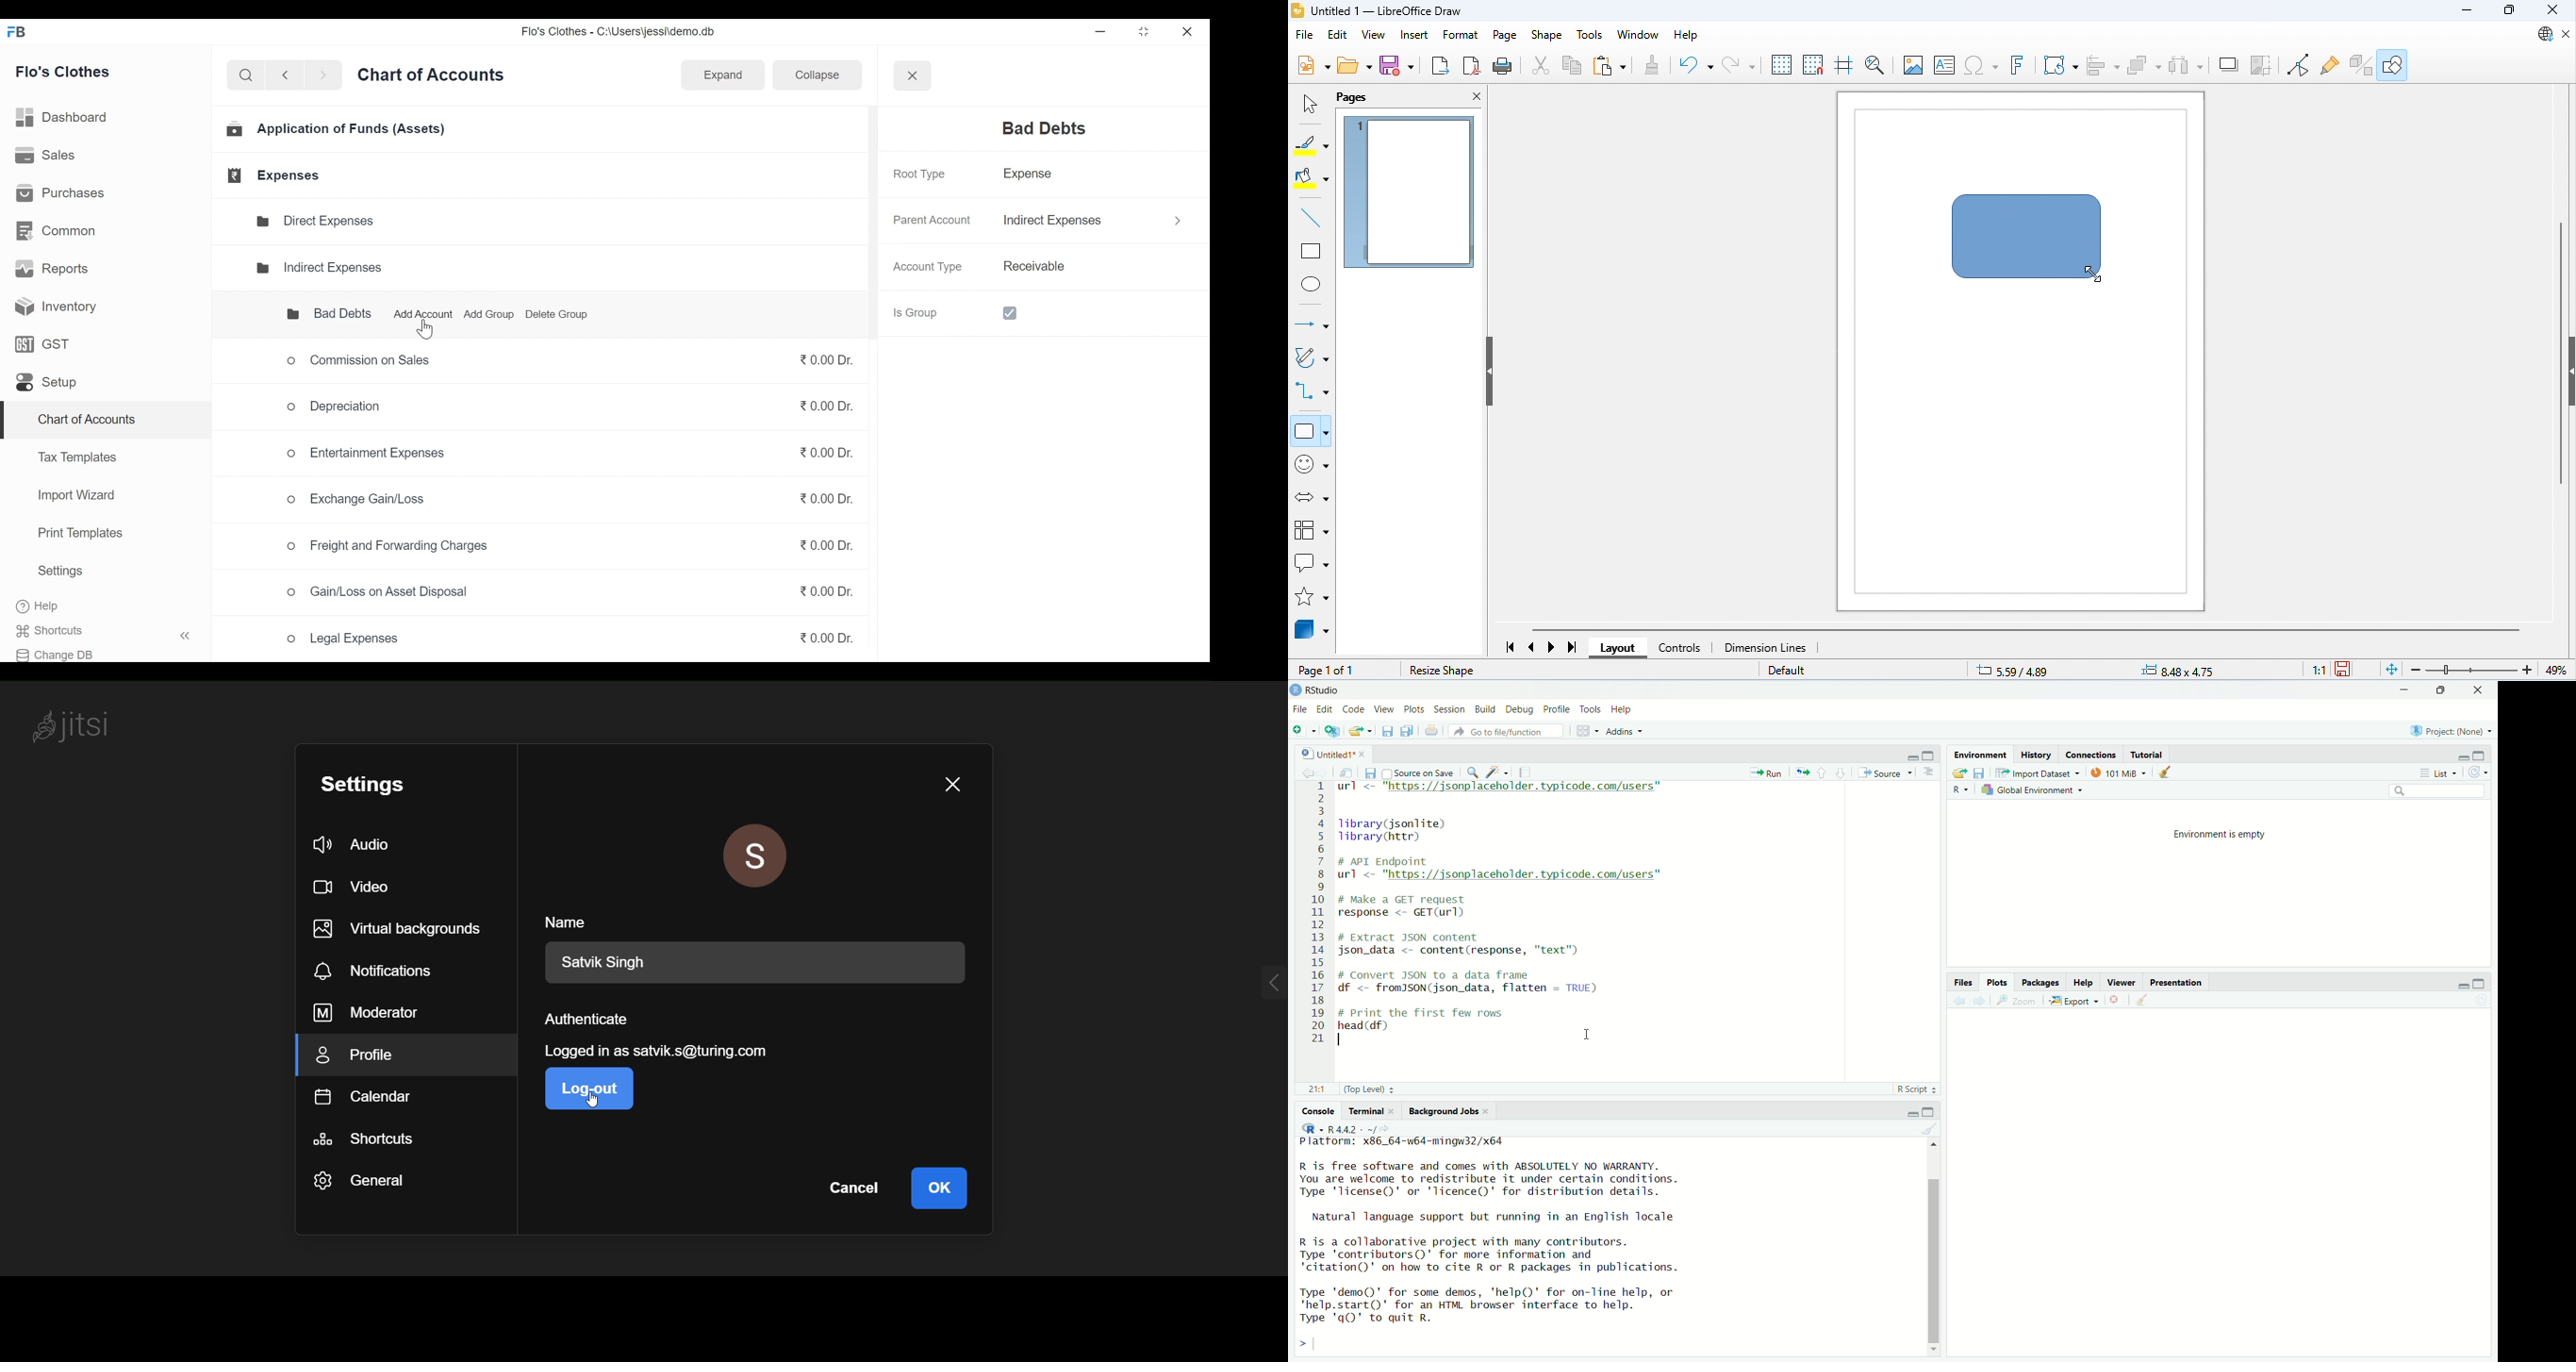 The width and height of the screenshot is (2576, 1372). Describe the element at coordinates (1504, 870) in the screenshot. I see `# API Endpoint
url <- "https://jsonplaceholder. typicode.com/users"` at that location.